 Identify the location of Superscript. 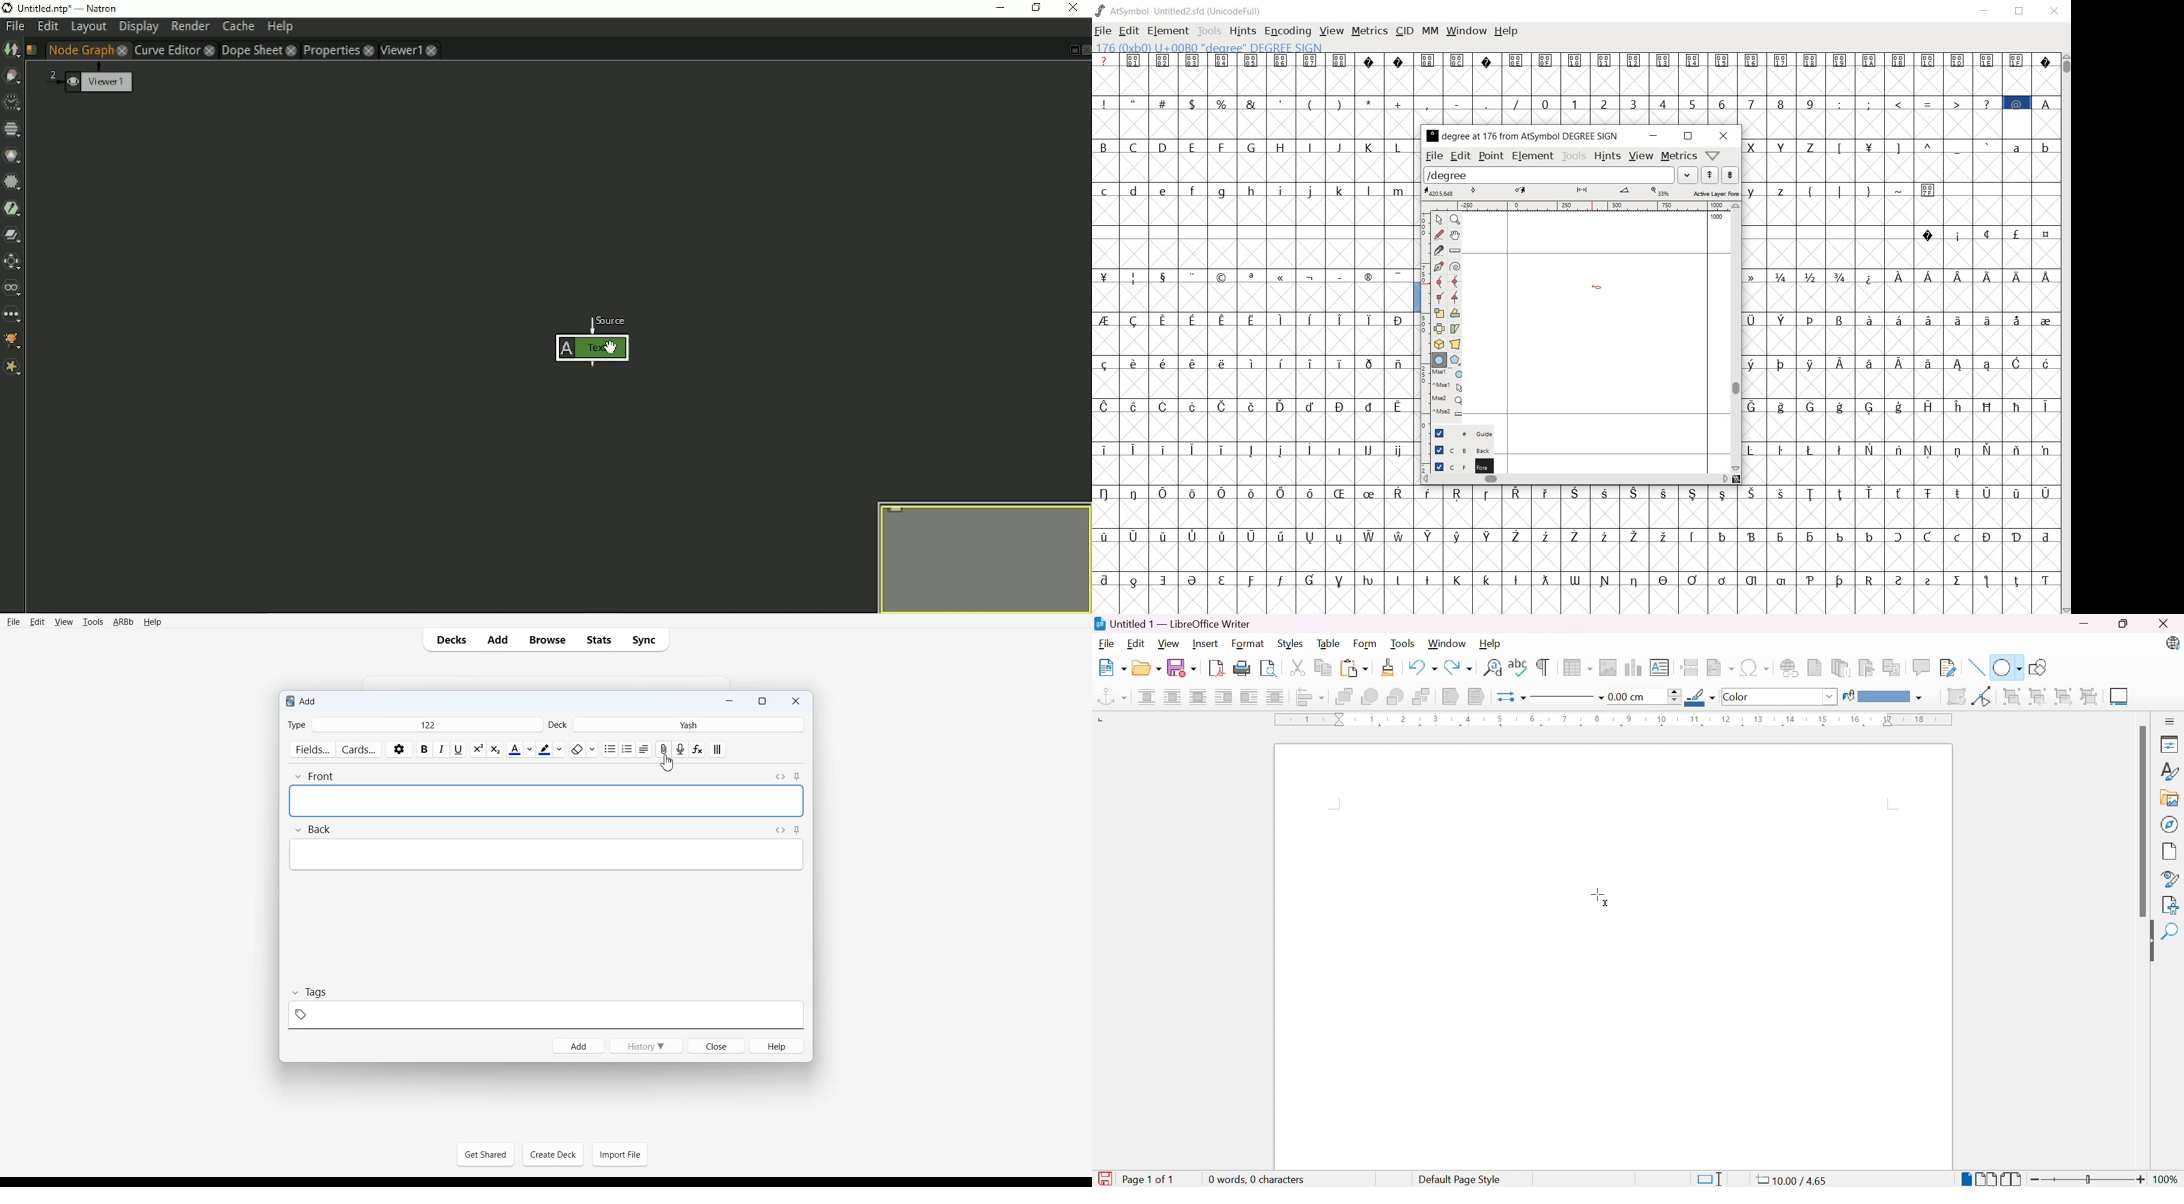
(495, 749).